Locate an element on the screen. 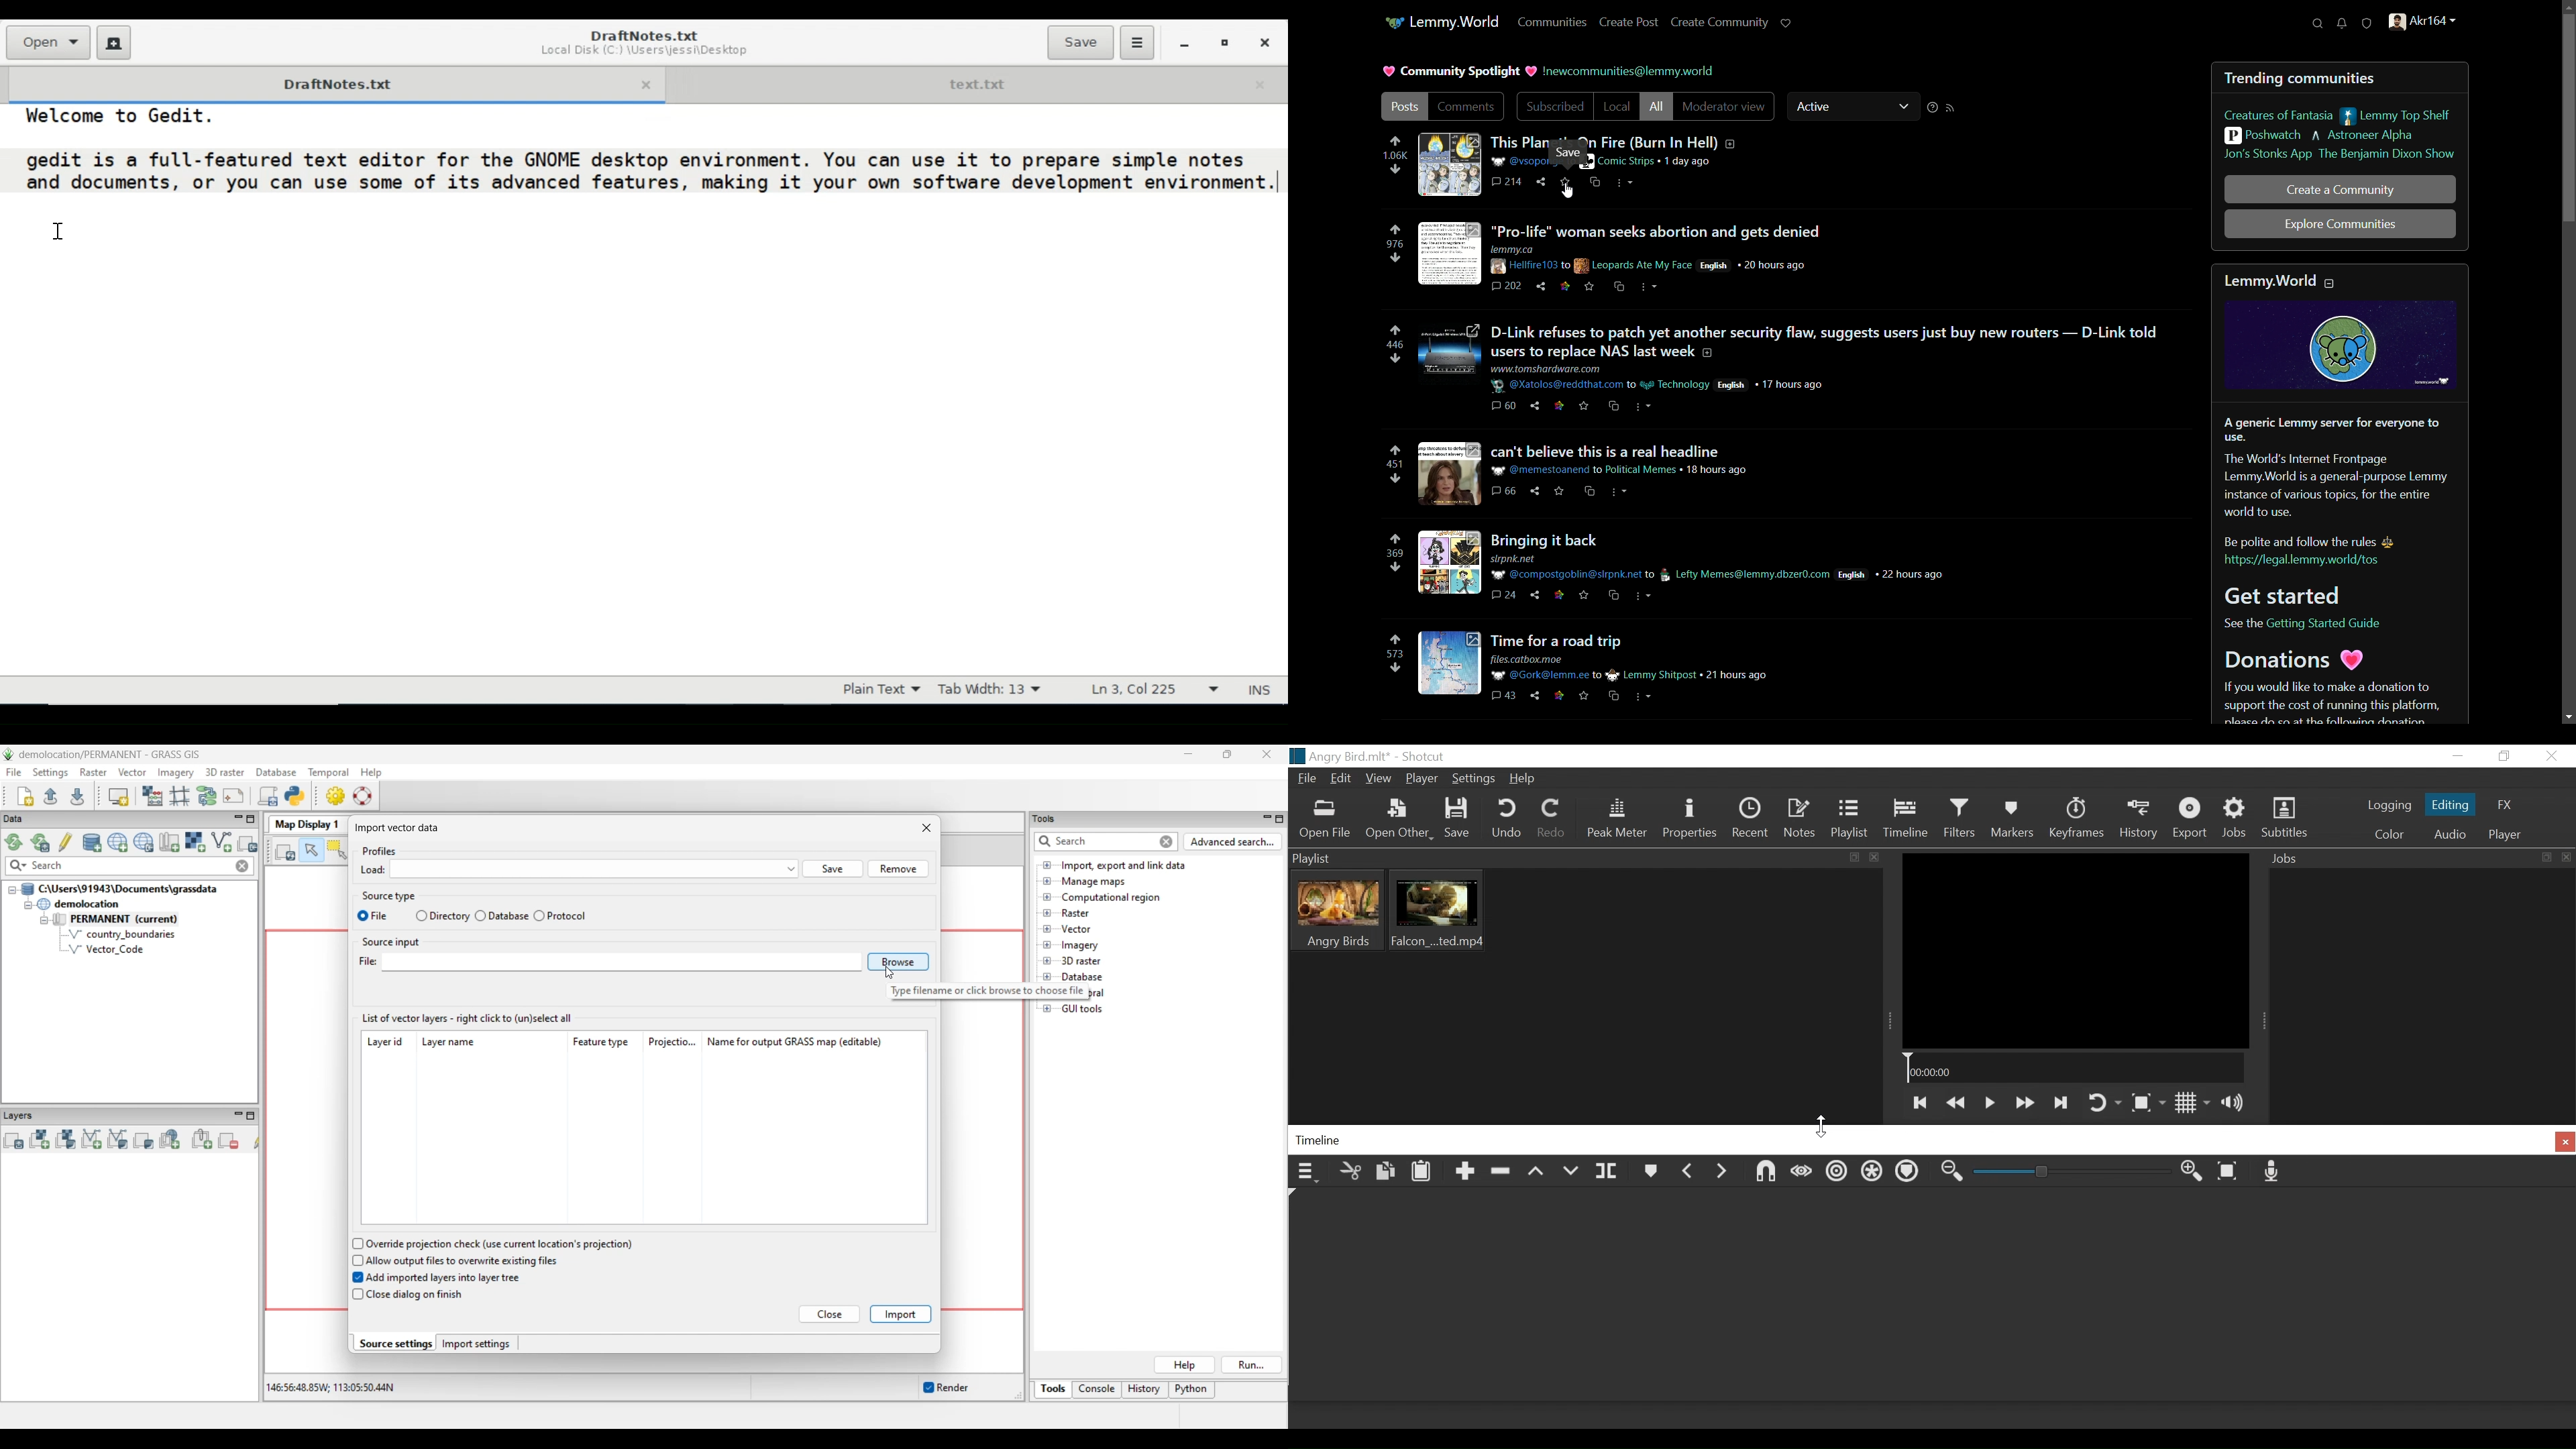 The image size is (2576, 1456). lemmy.world is located at coordinates (1454, 23).